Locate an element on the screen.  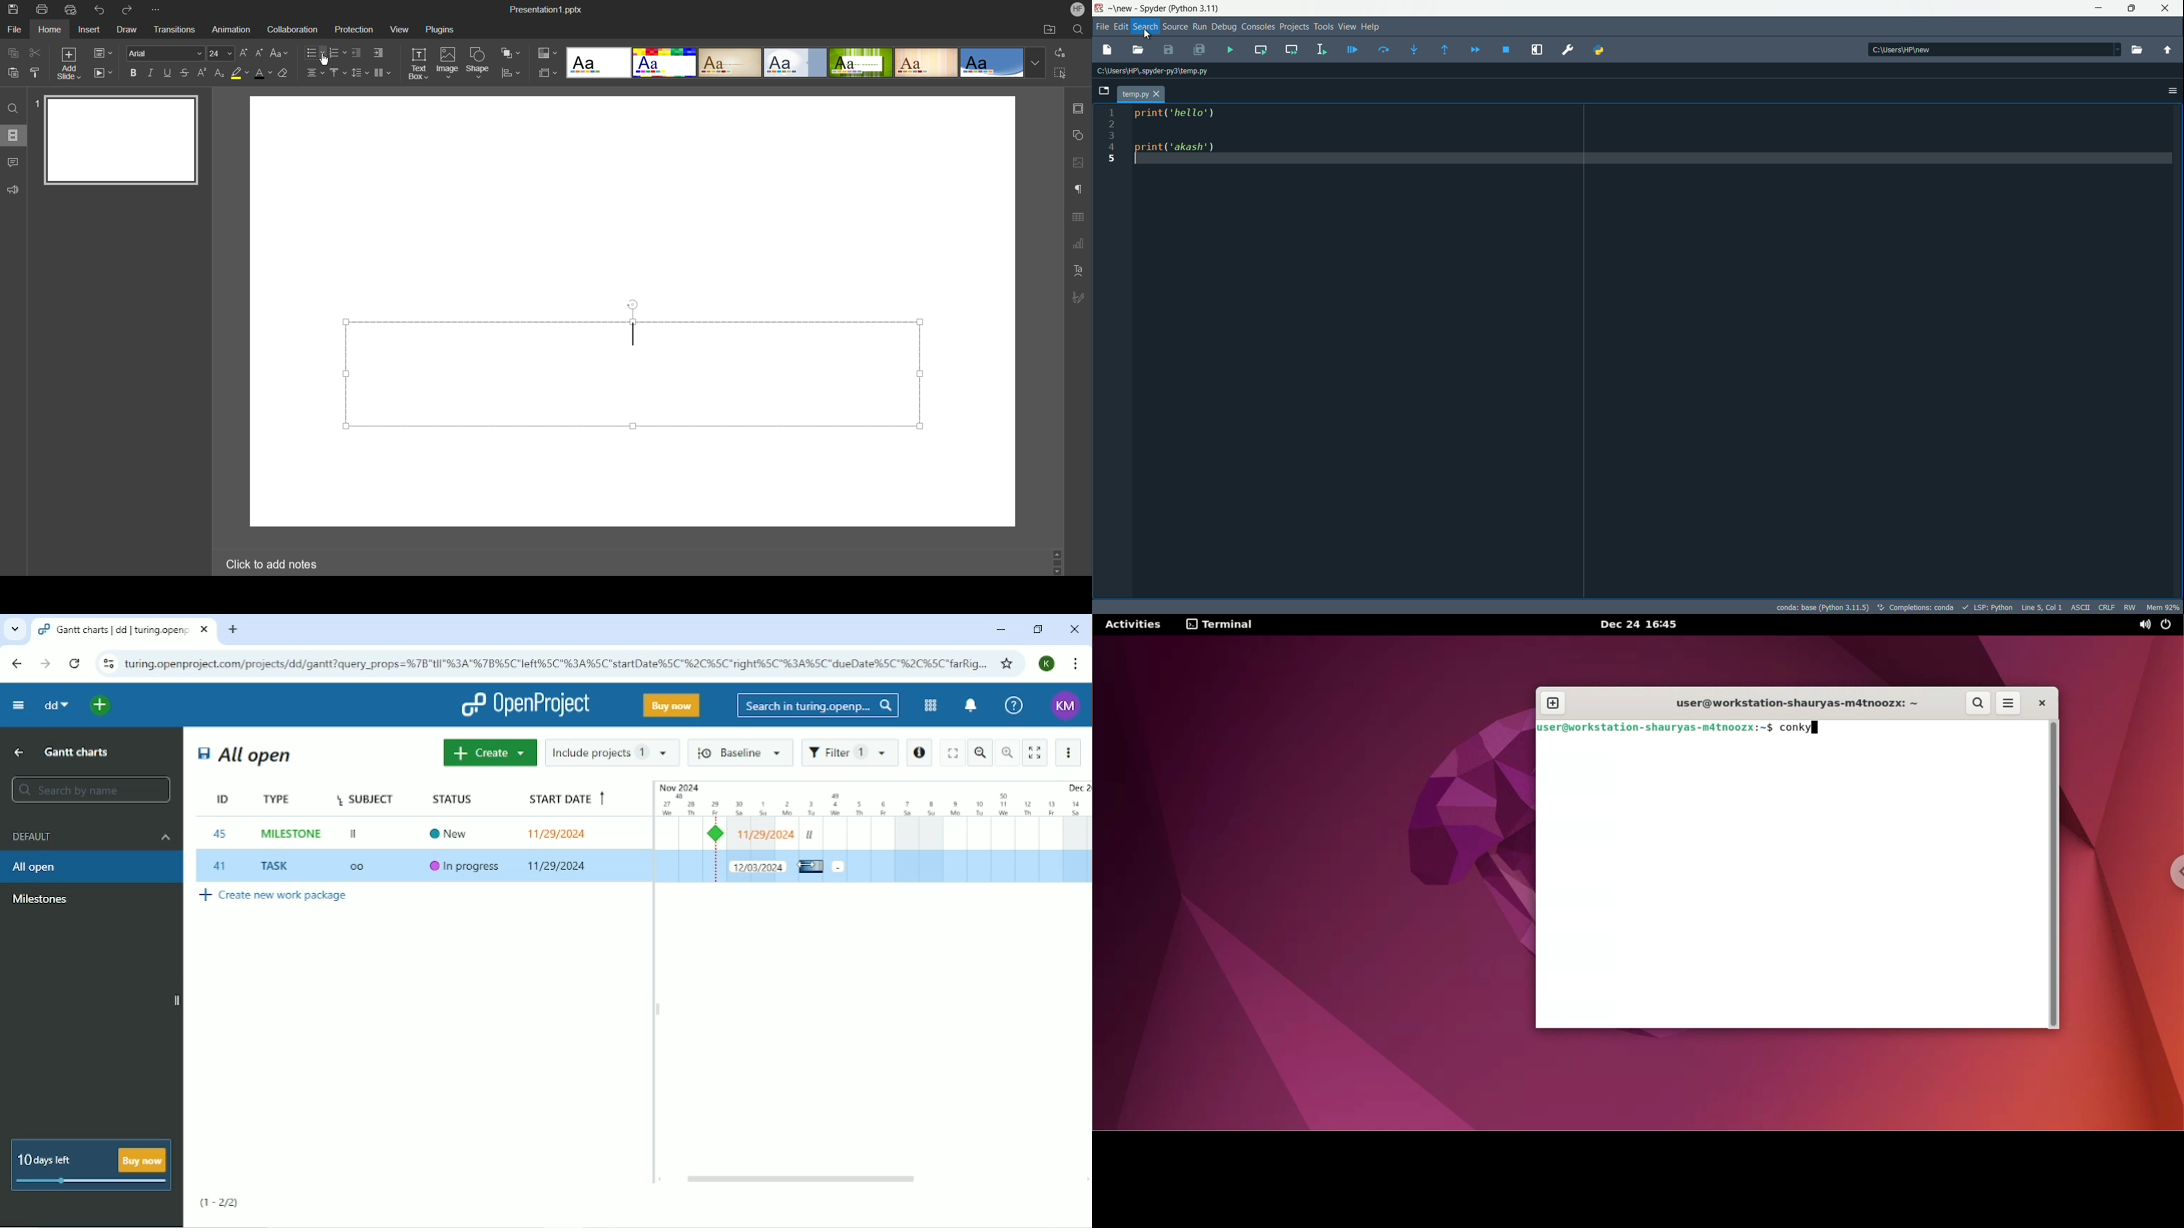
cursor position is located at coordinates (2040, 607).